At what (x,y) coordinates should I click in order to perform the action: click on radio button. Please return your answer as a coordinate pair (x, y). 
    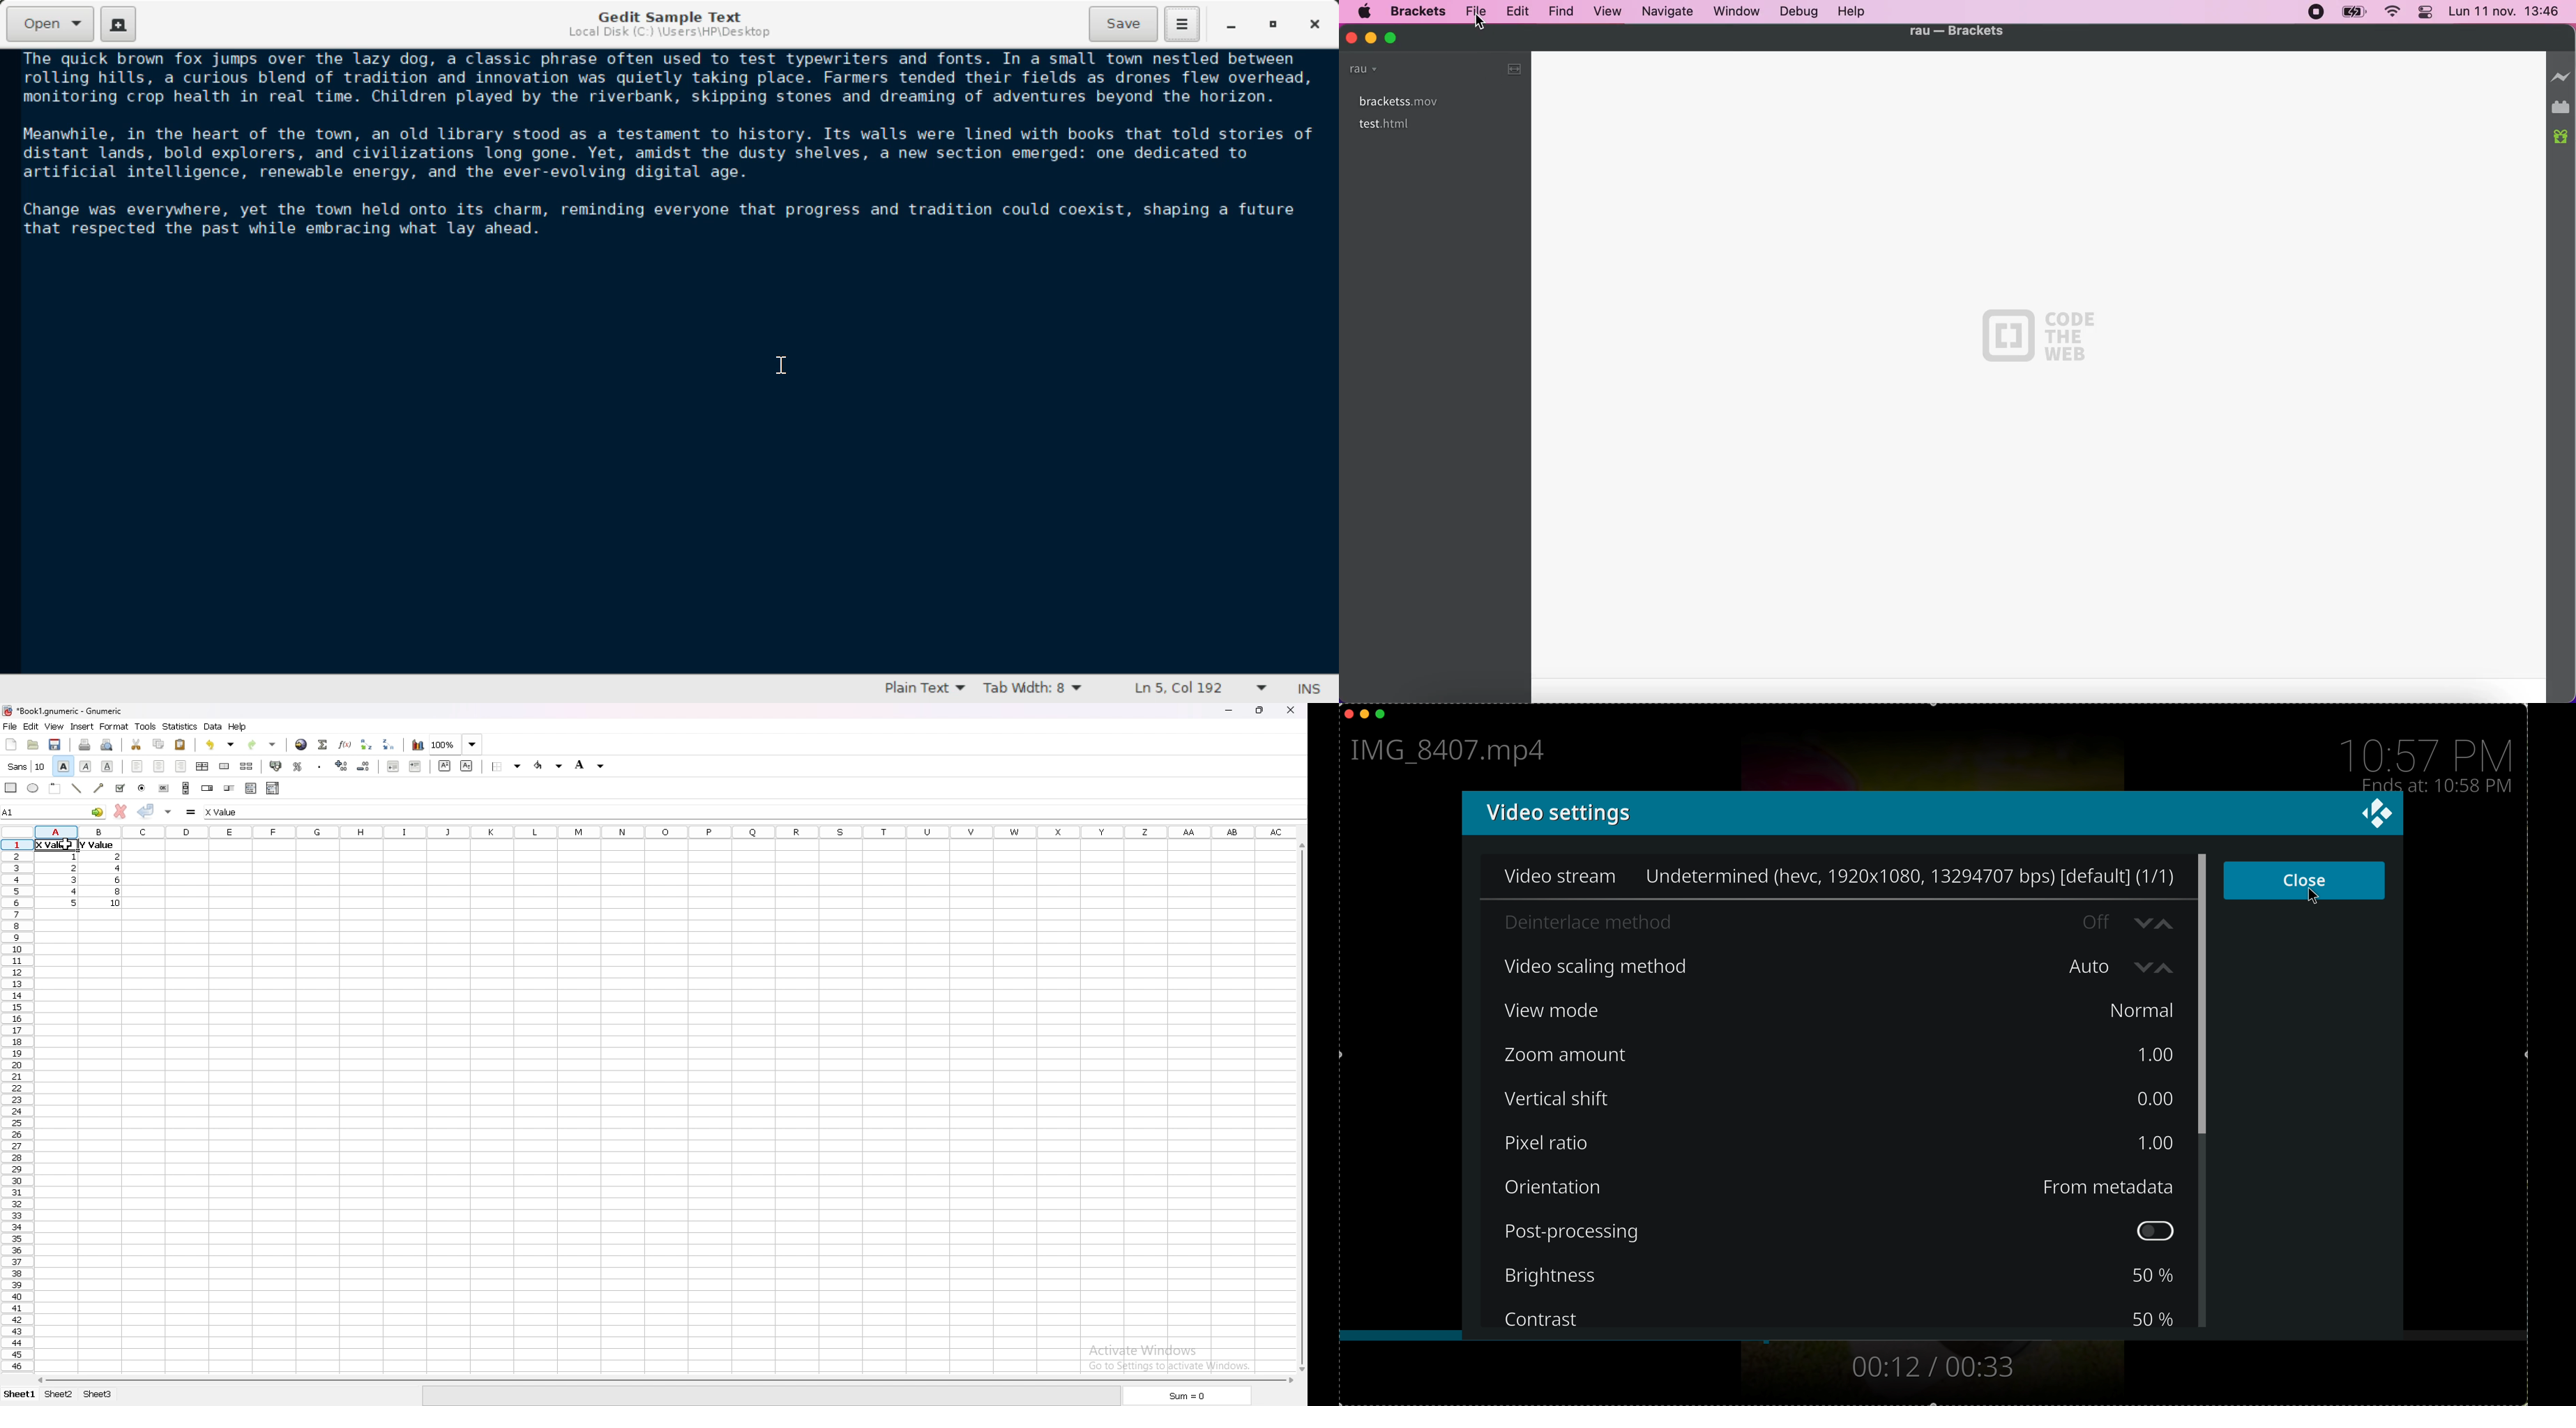
    Looking at the image, I should click on (142, 788).